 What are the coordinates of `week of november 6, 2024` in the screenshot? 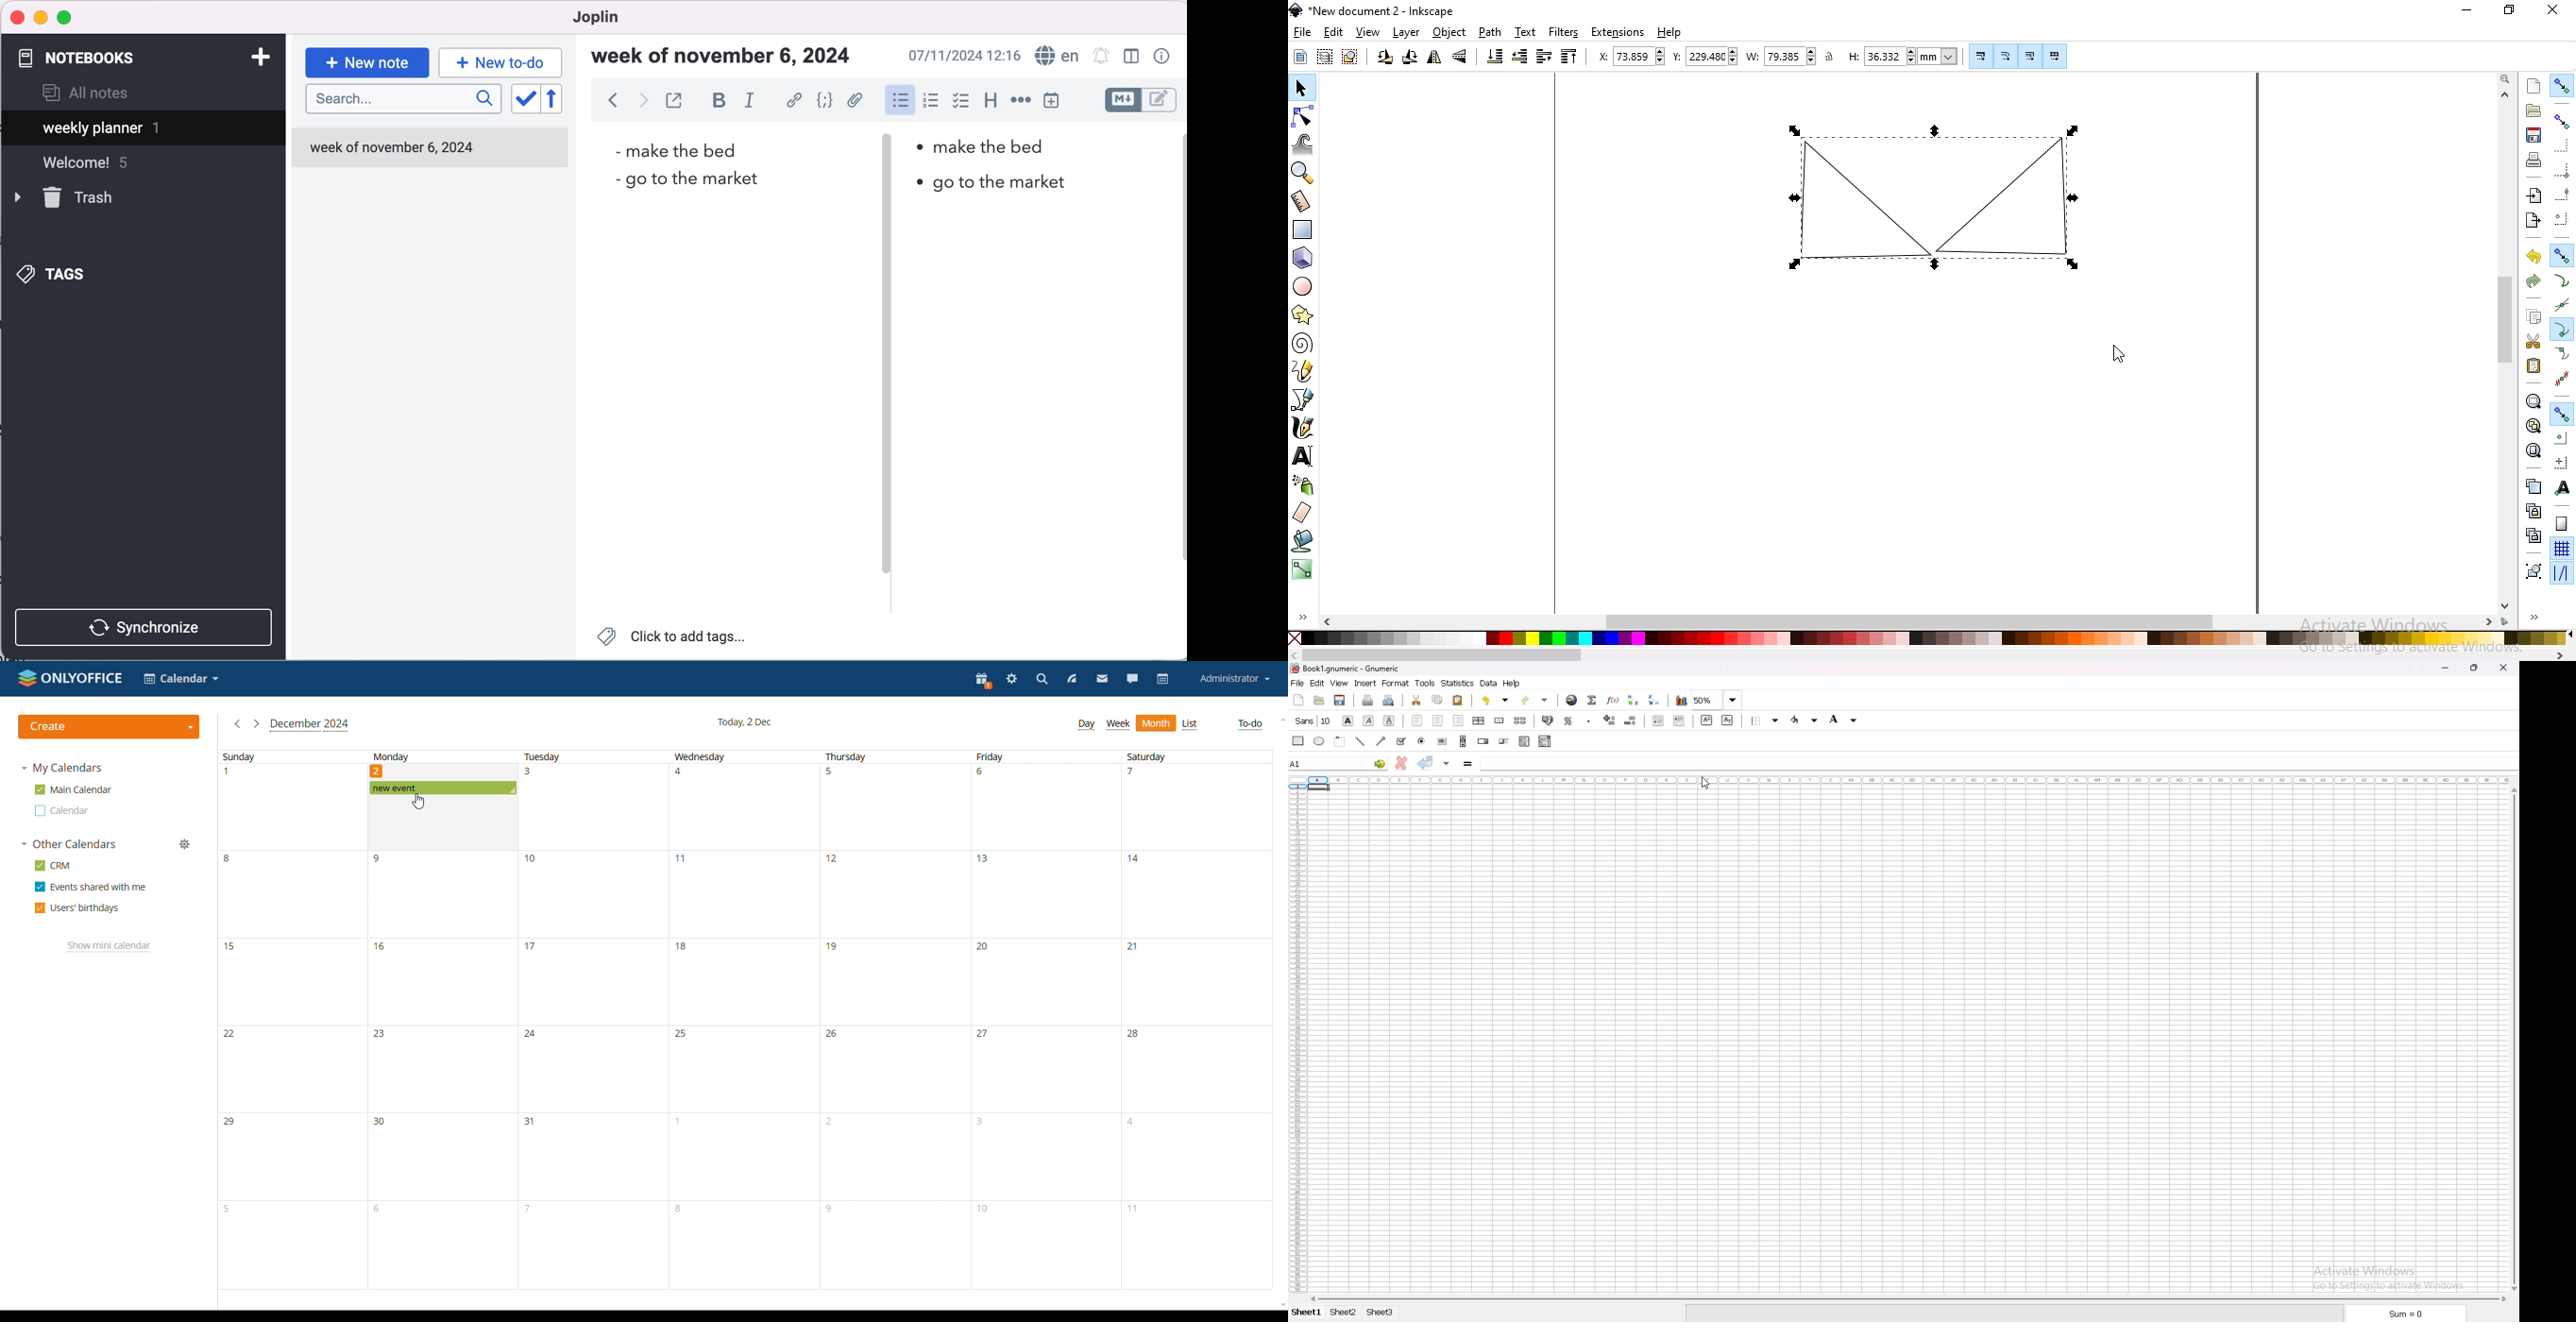 It's located at (728, 58).